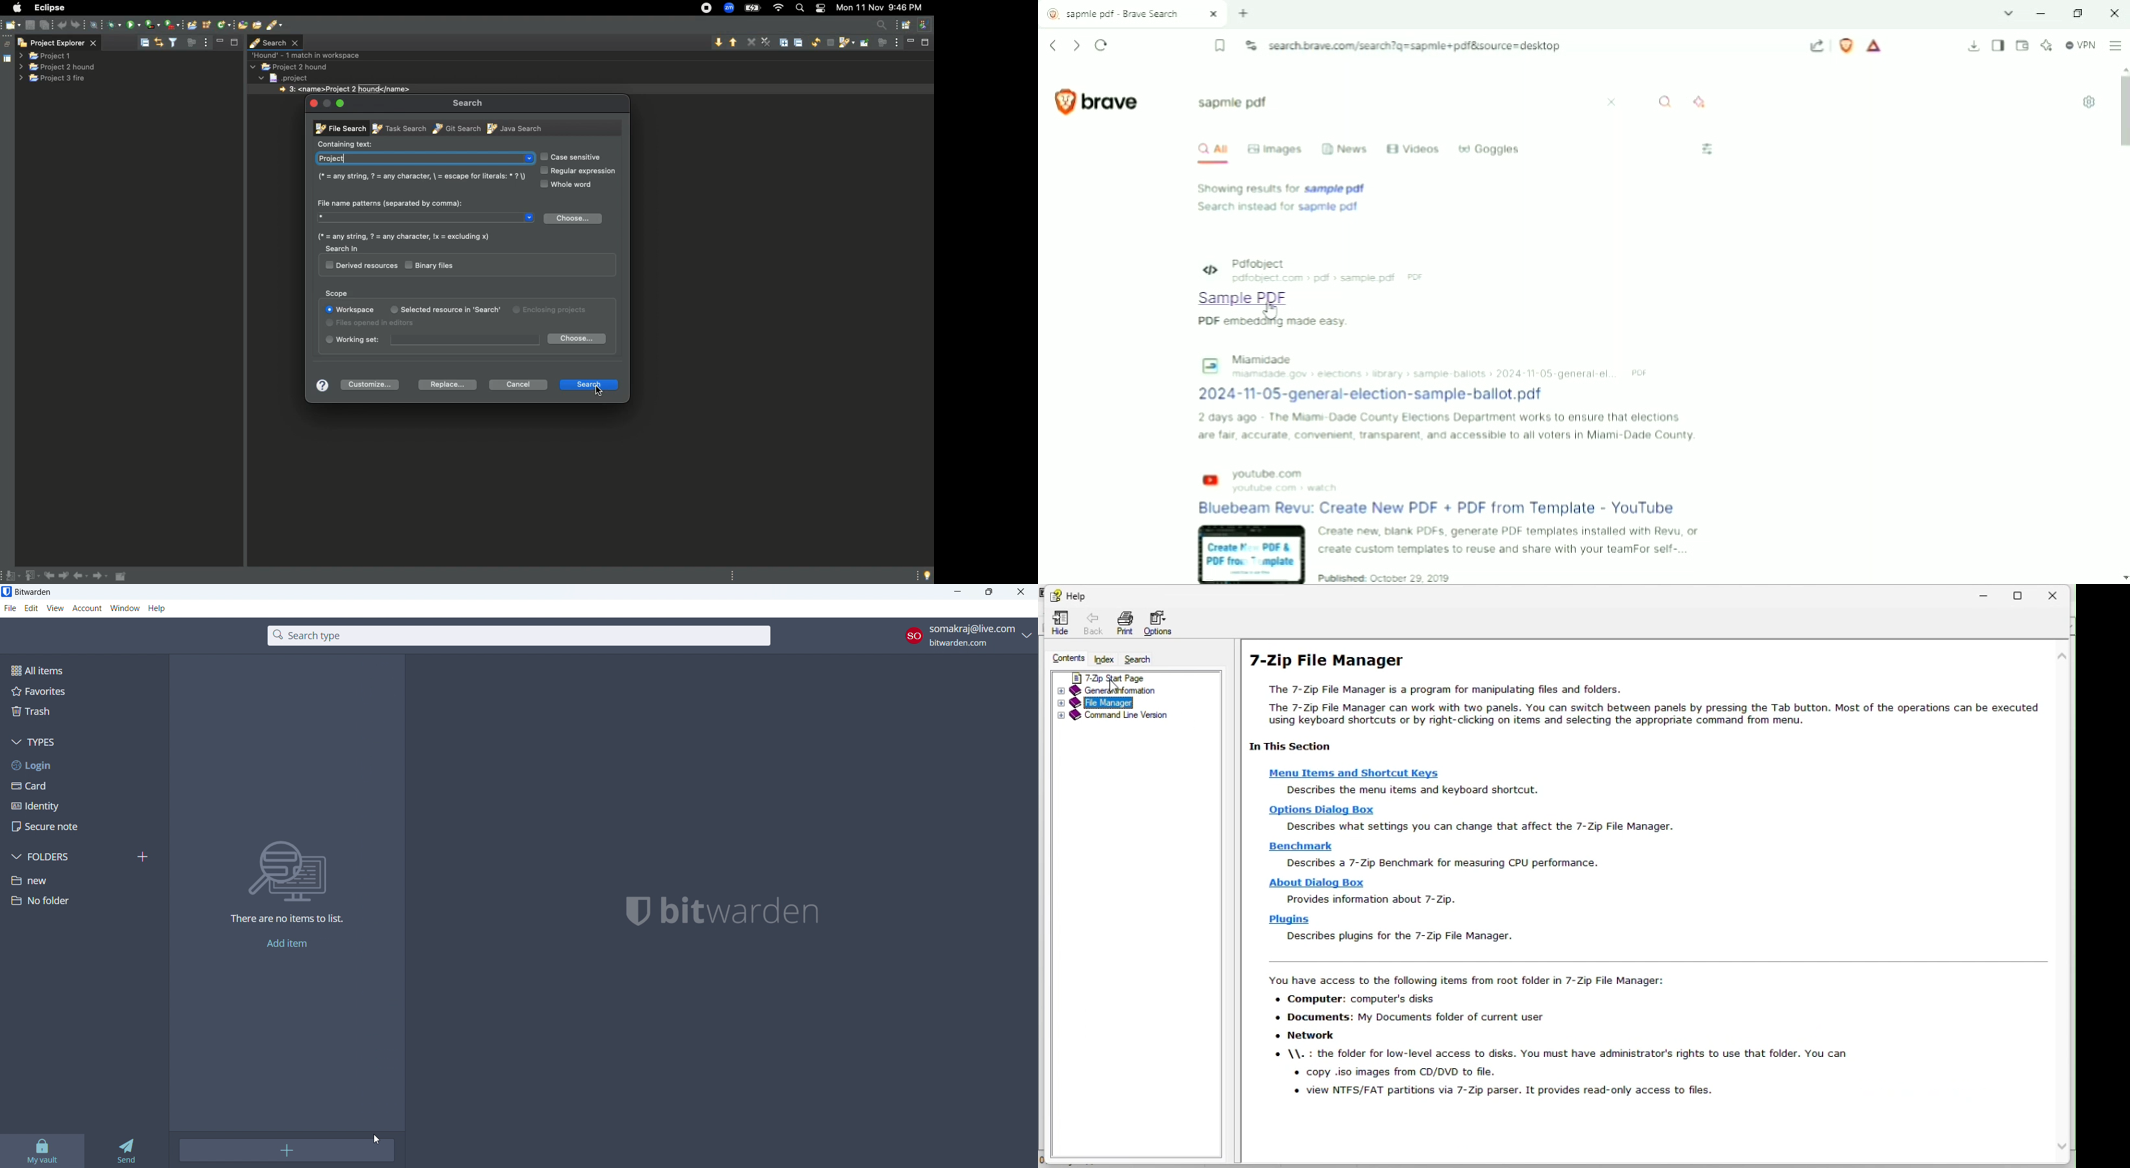 The width and height of the screenshot is (2156, 1176). I want to click on pdfobject.com > pdf > sample pdf PDF, so click(1332, 278).